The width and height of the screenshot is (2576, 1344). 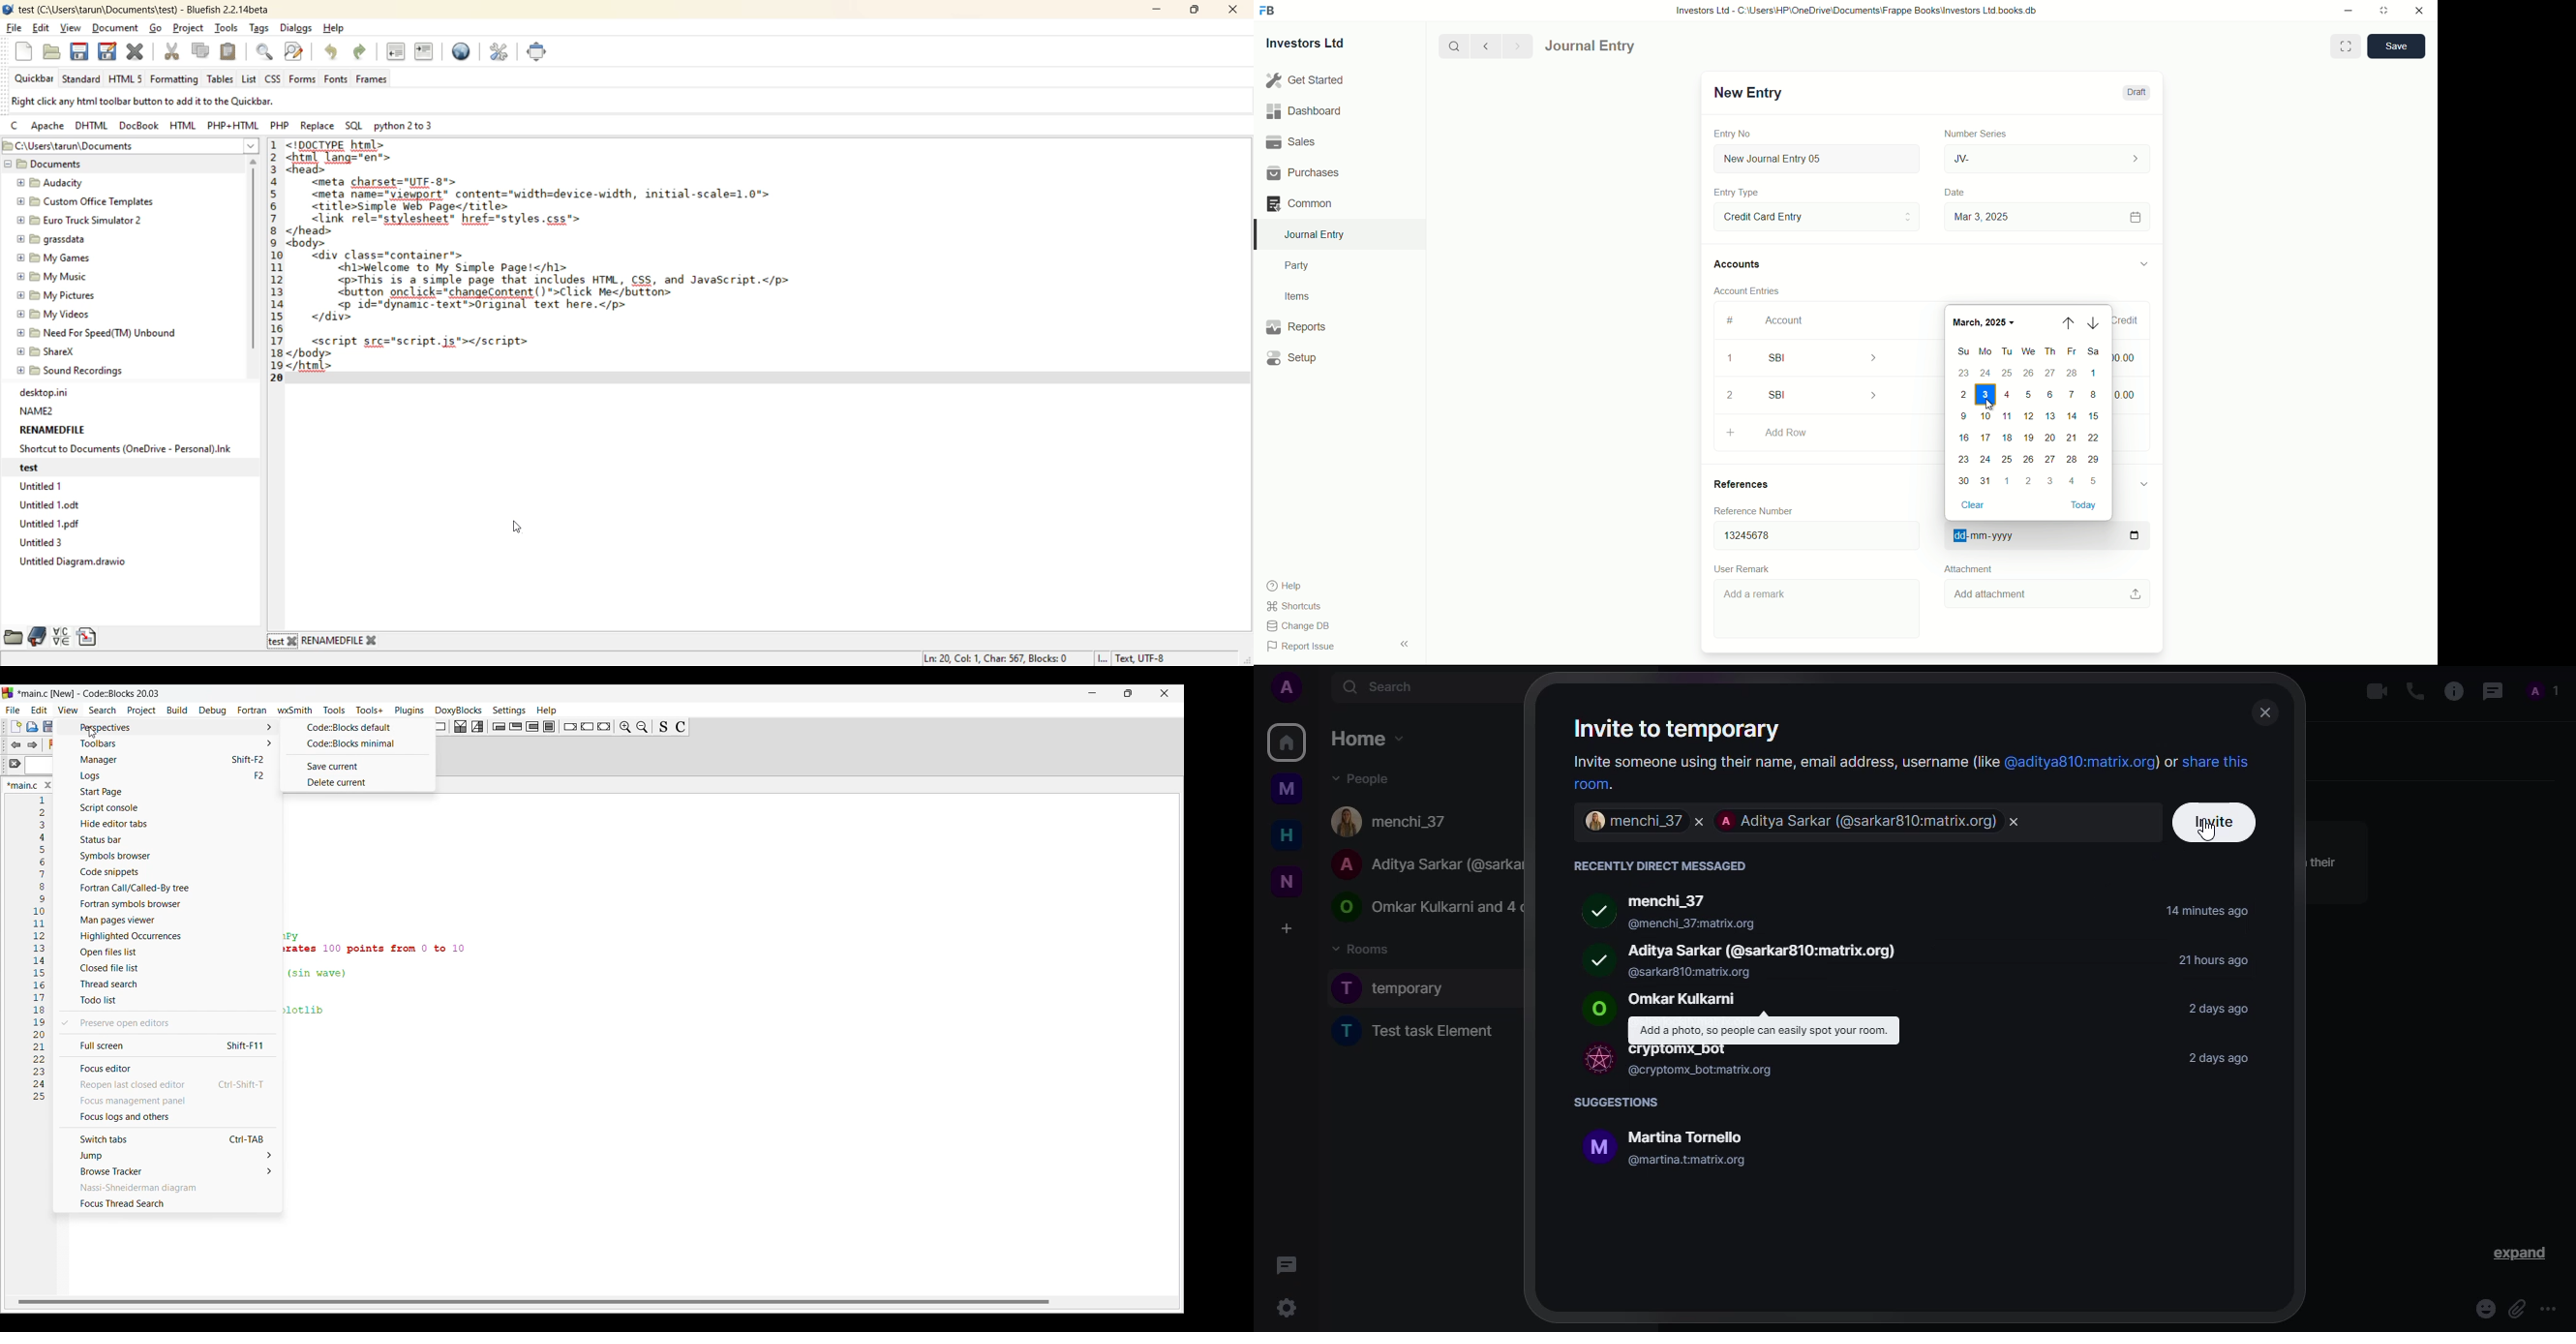 What do you see at coordinates (1740, 265) in the screenshot?
I see `Accounts` at bounding box center [1740, 265].